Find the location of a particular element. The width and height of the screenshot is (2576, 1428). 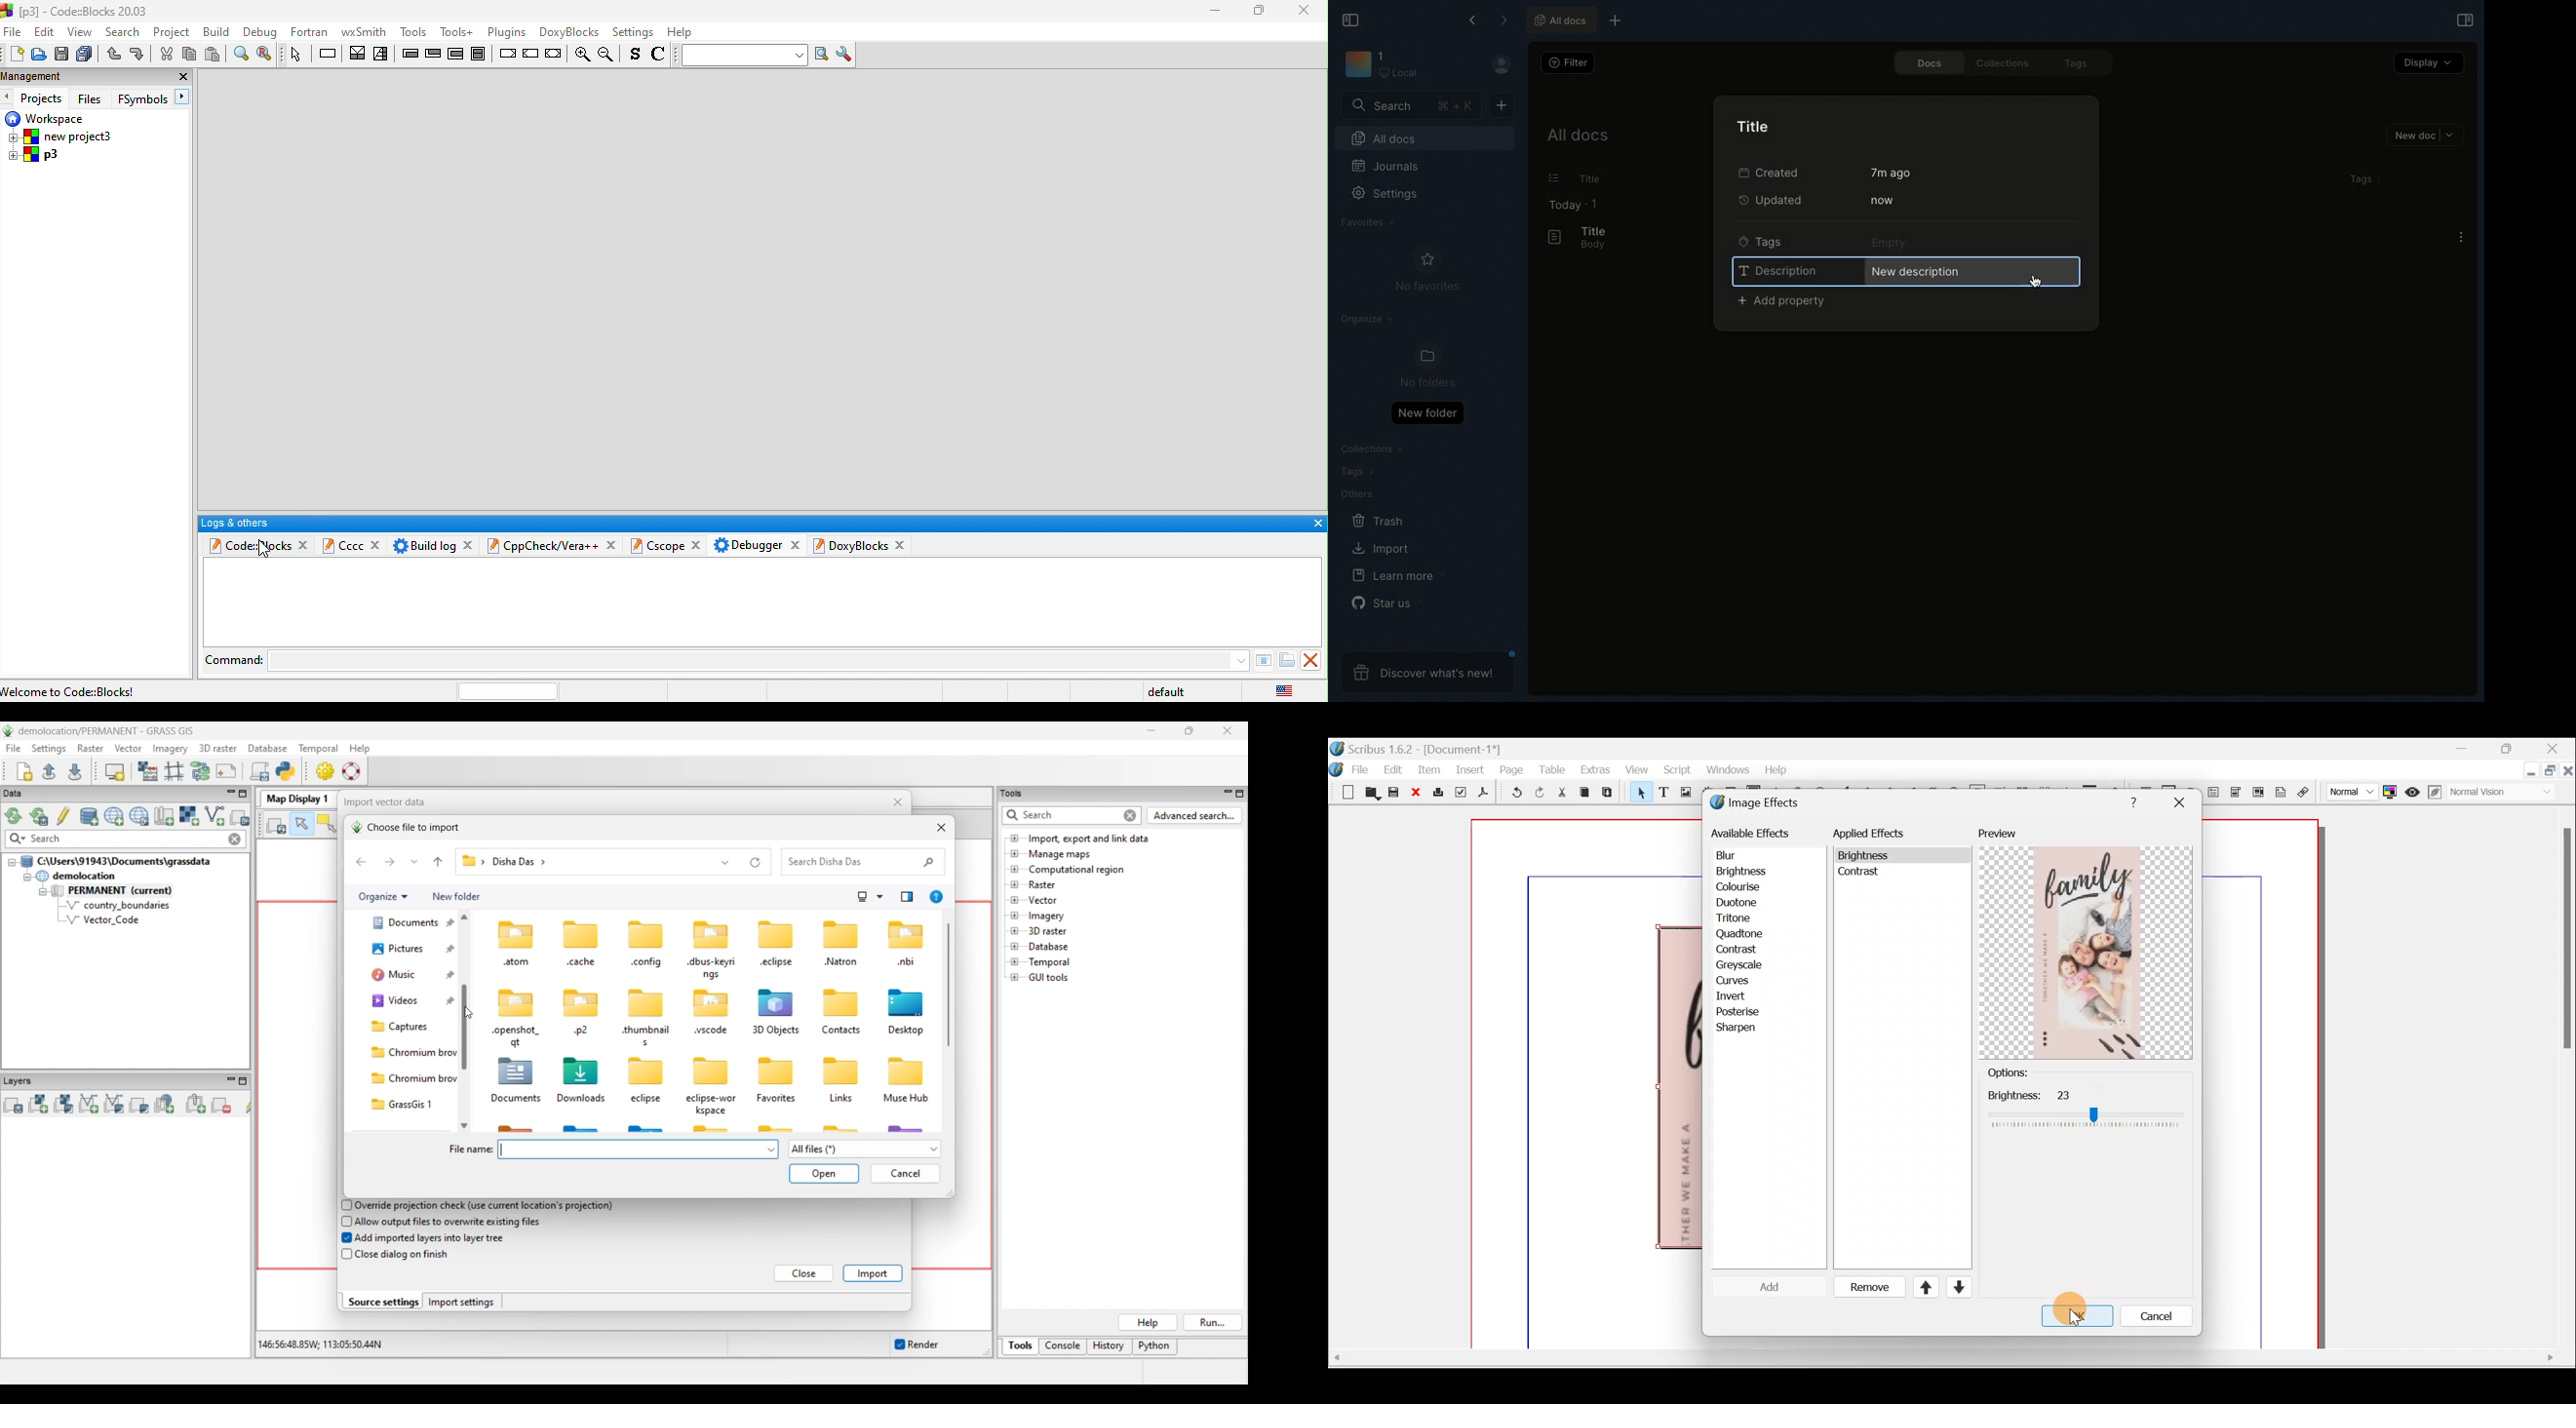

settings is located at coordinates (634, 33).